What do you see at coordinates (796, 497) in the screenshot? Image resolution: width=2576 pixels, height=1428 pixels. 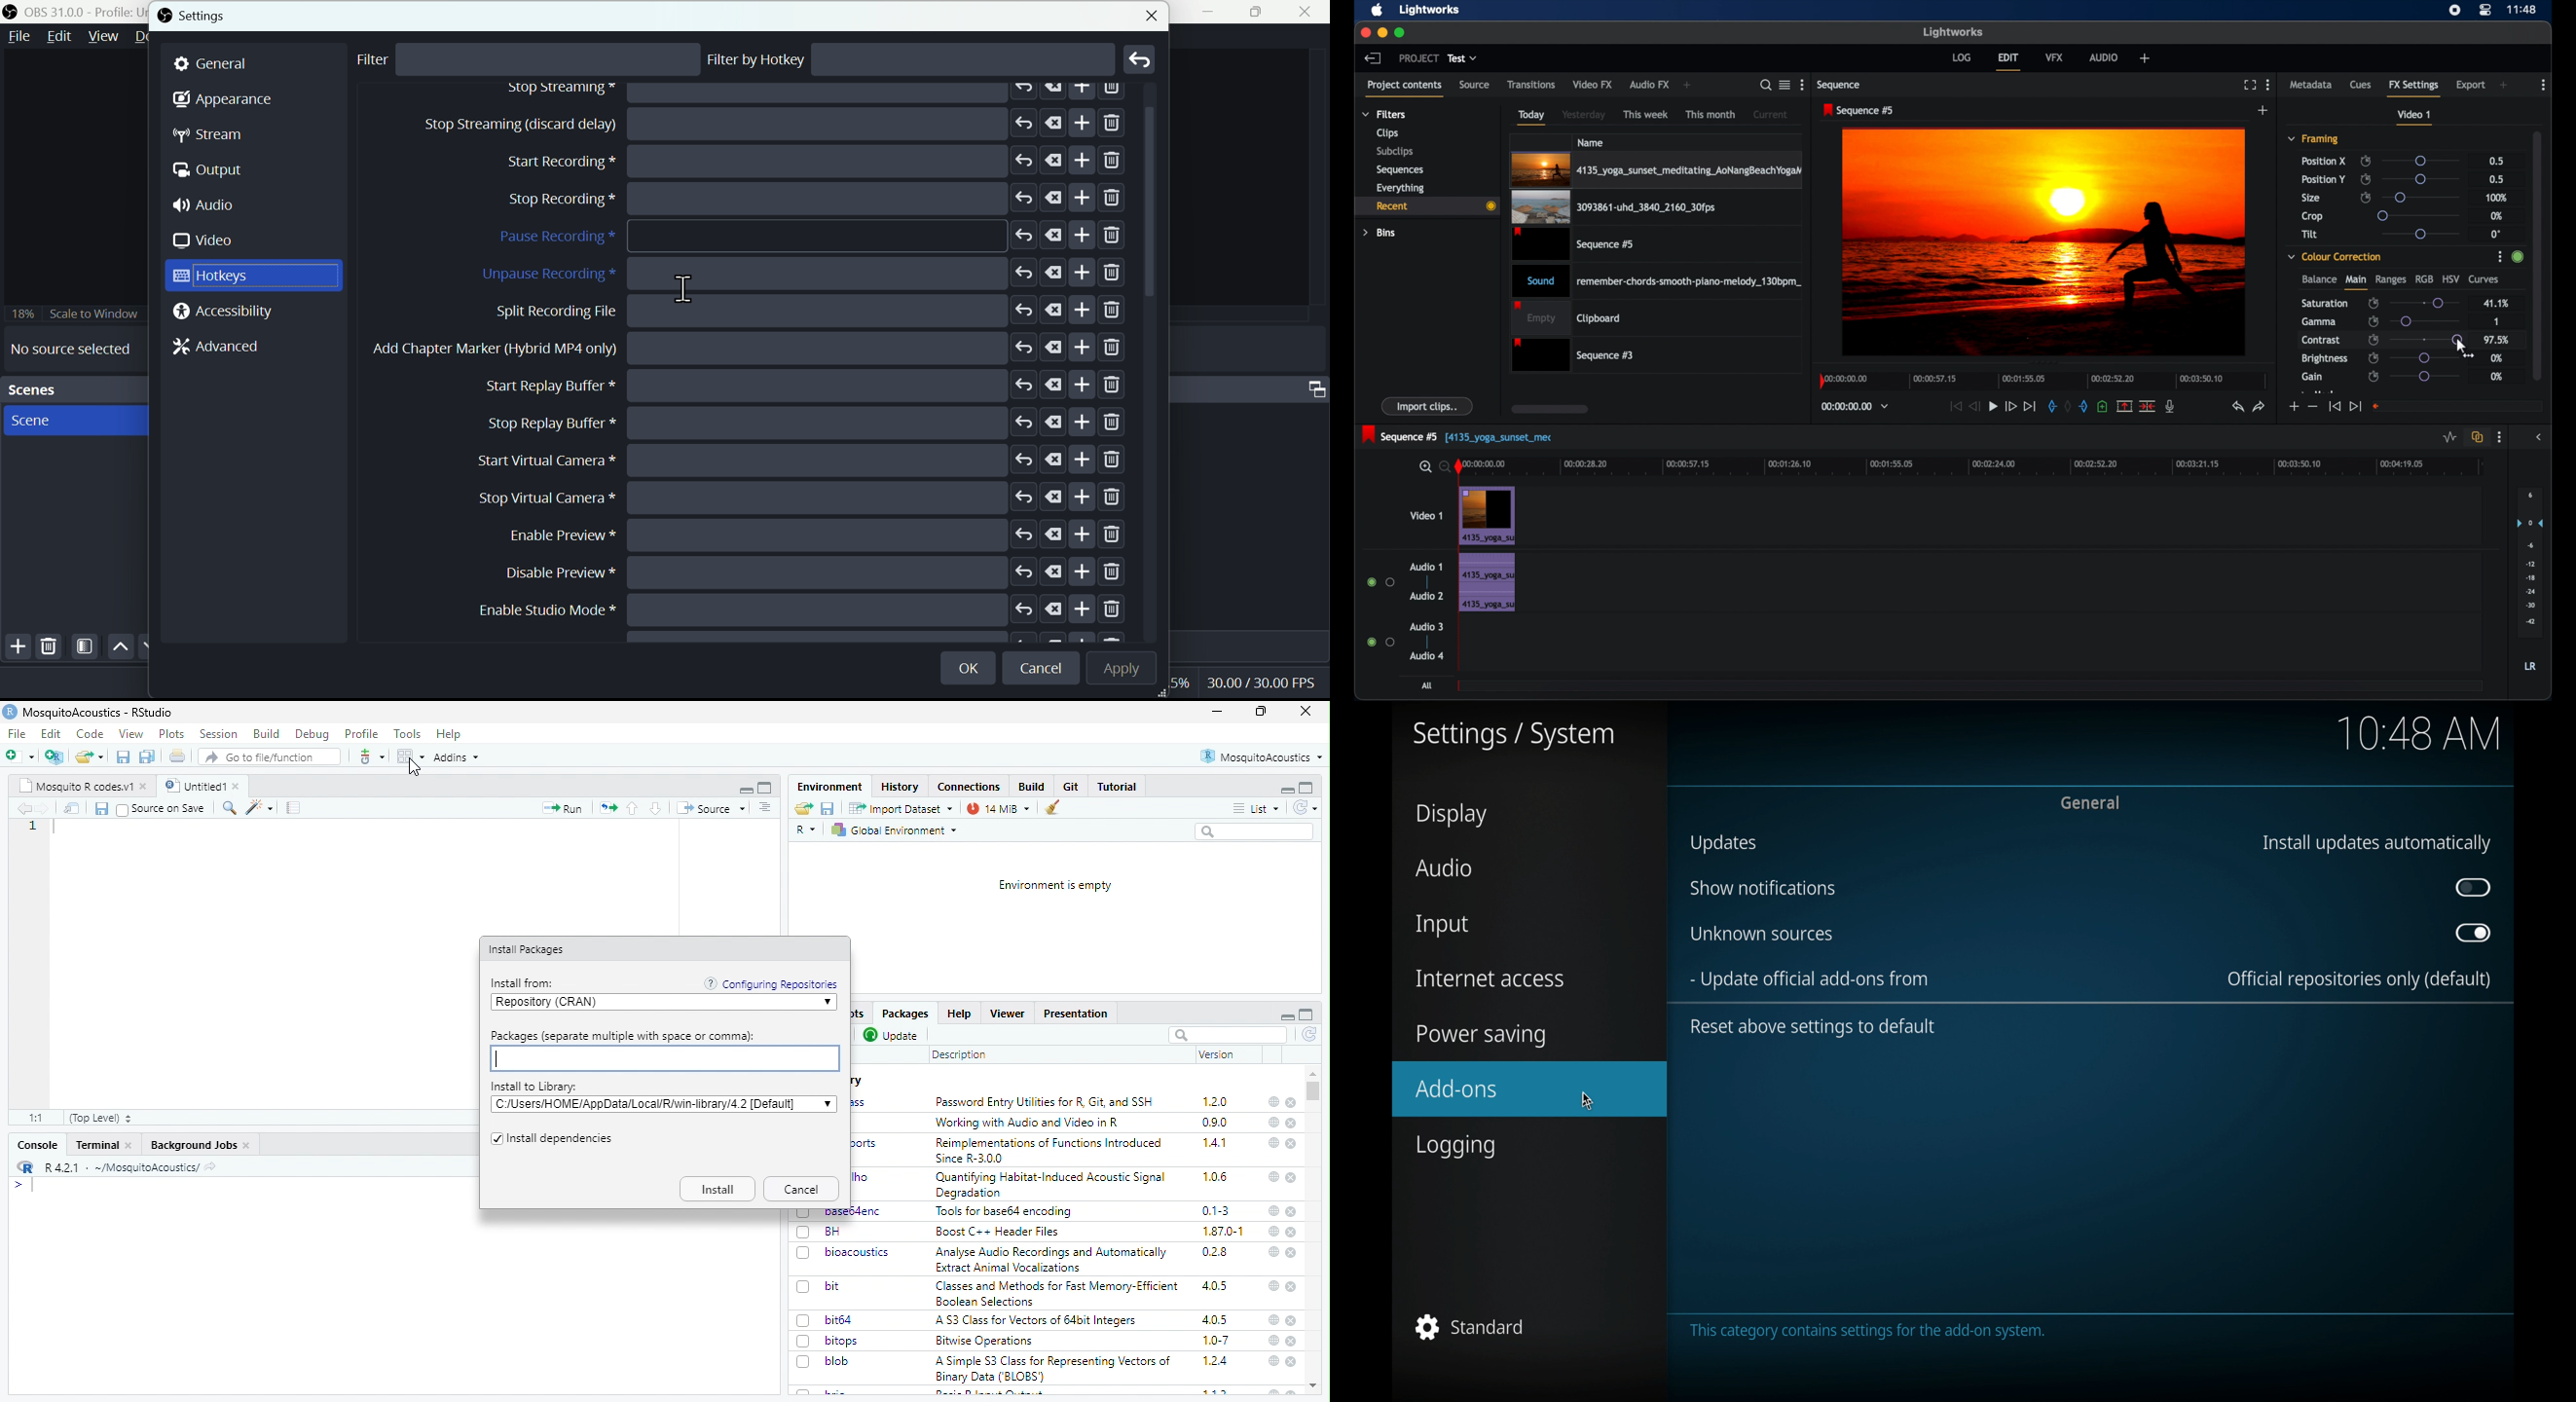 I see `stop Virtual camera` at bounding box center [796, 497].